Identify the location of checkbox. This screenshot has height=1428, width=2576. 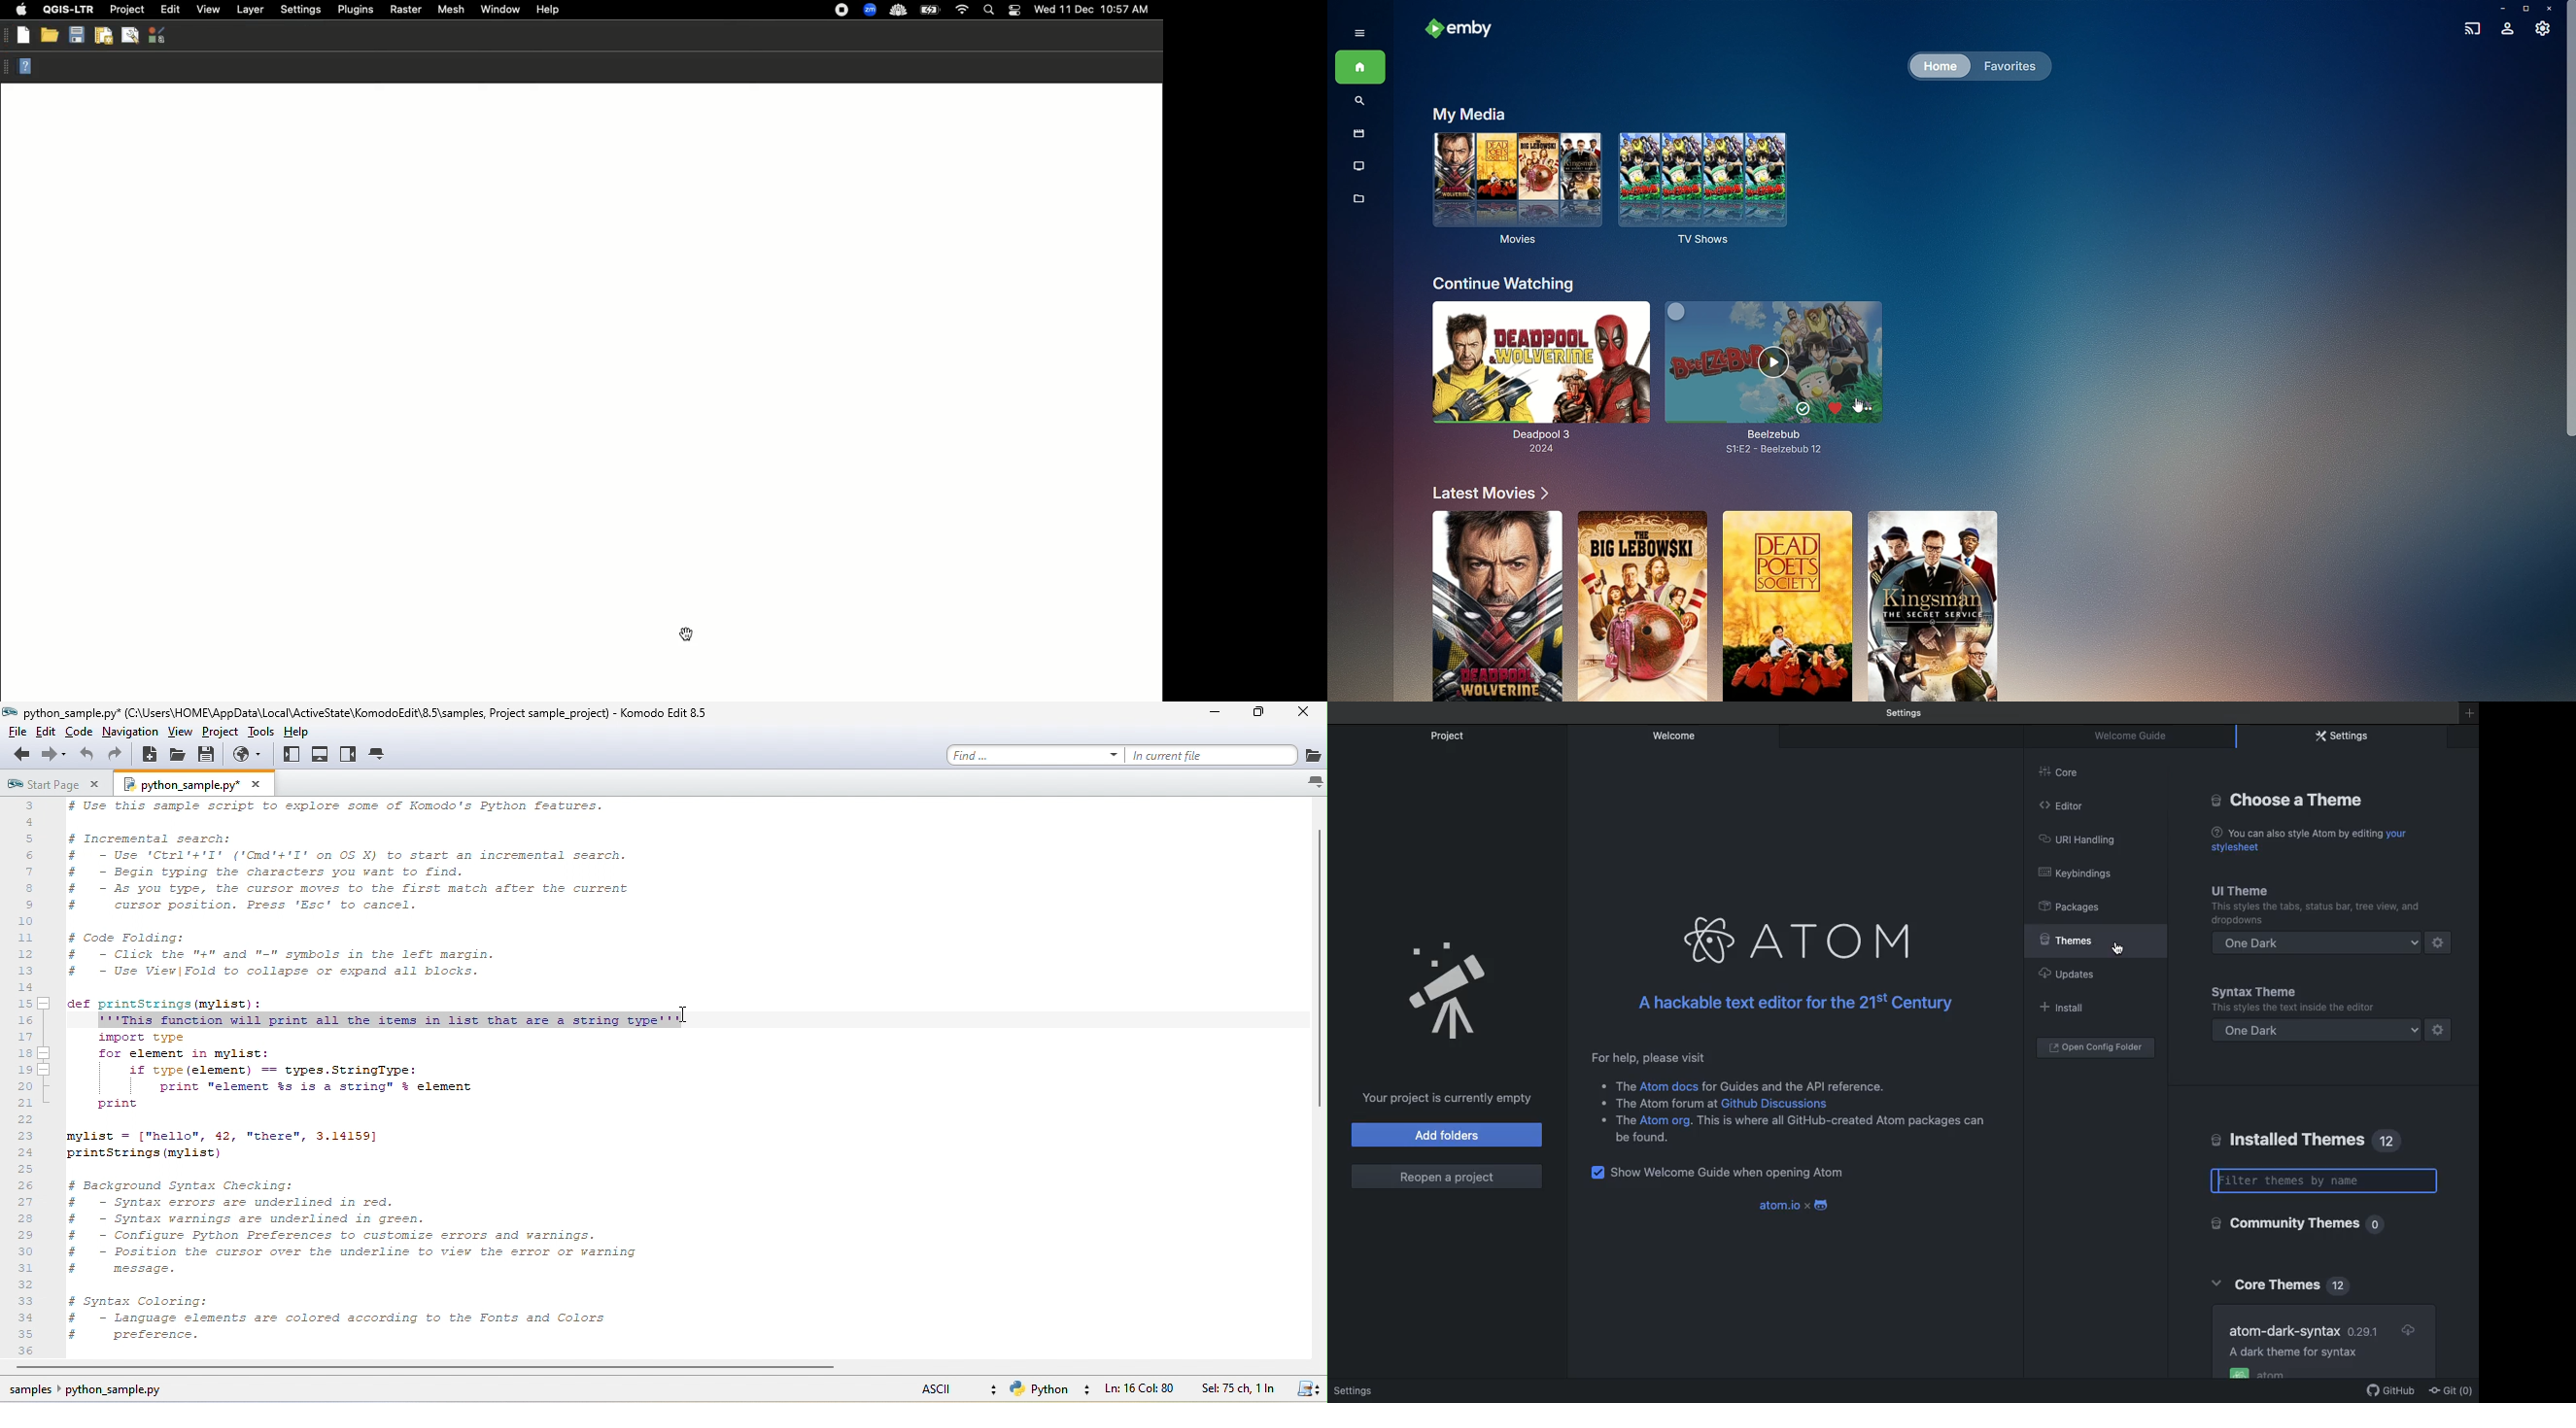
(1596, 1173).